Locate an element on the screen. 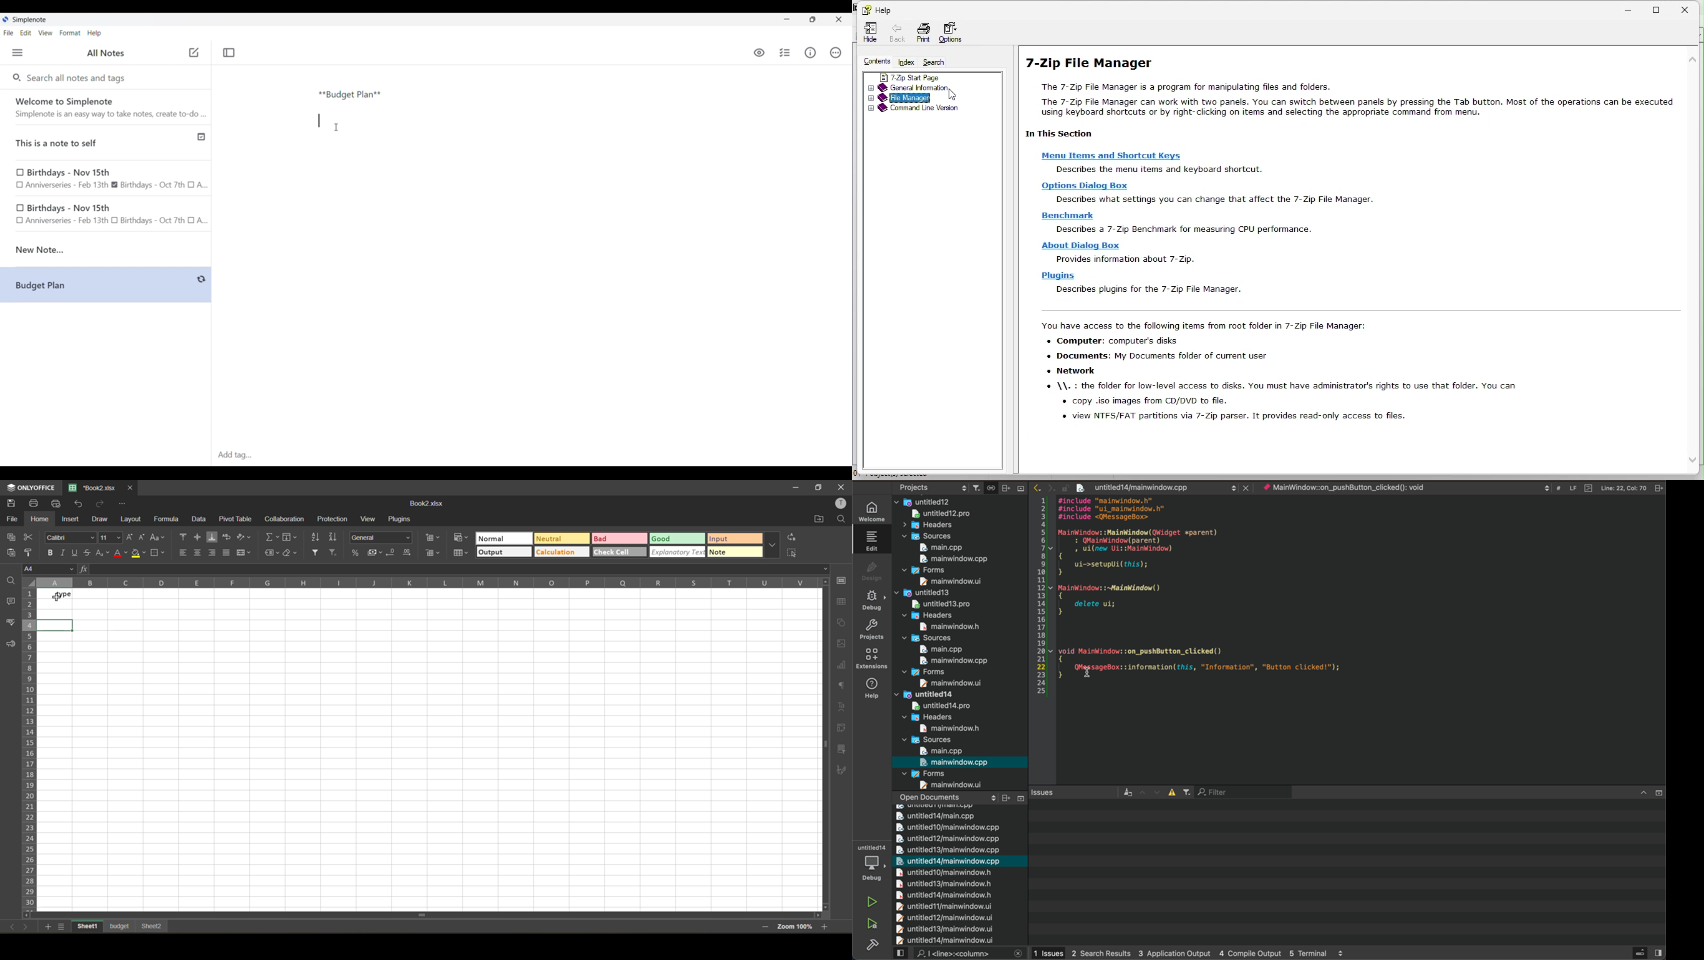 Image resolution: width=1708 pixels, height=980 pixels. fill color is located at coordinates (139, 553).